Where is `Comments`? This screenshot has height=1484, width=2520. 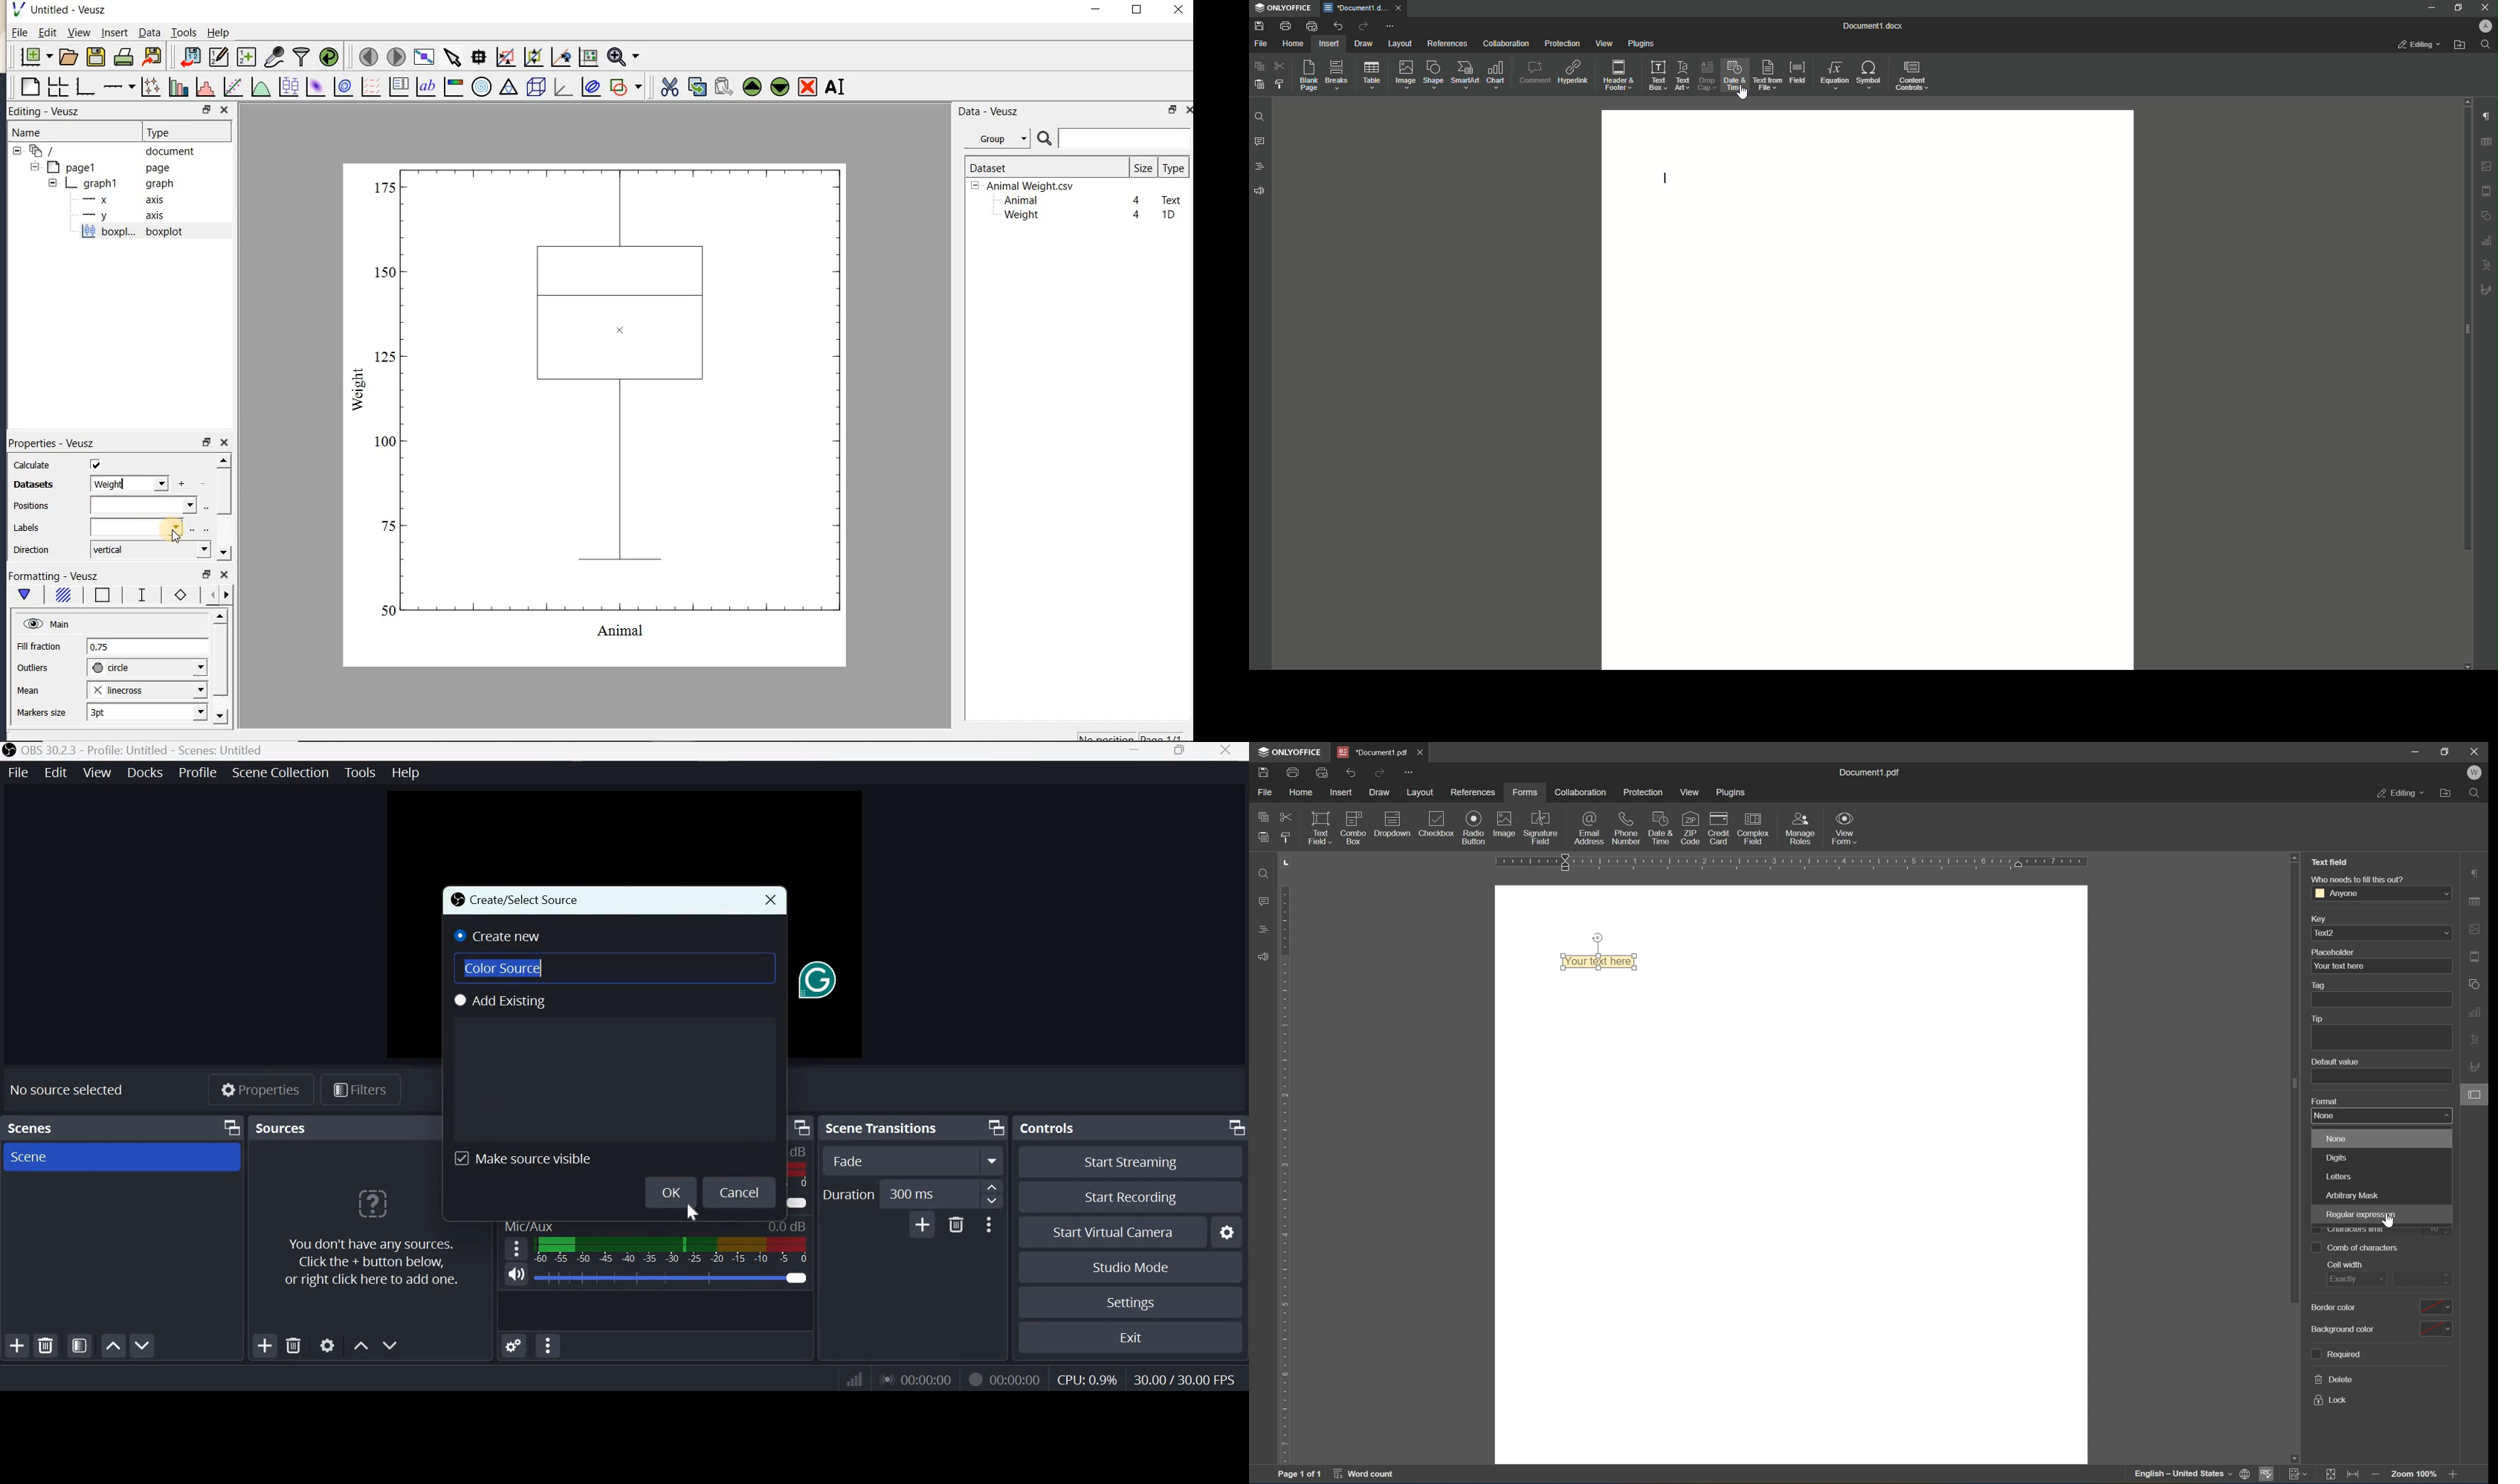 Comments is located at coordinates (1259, 142).